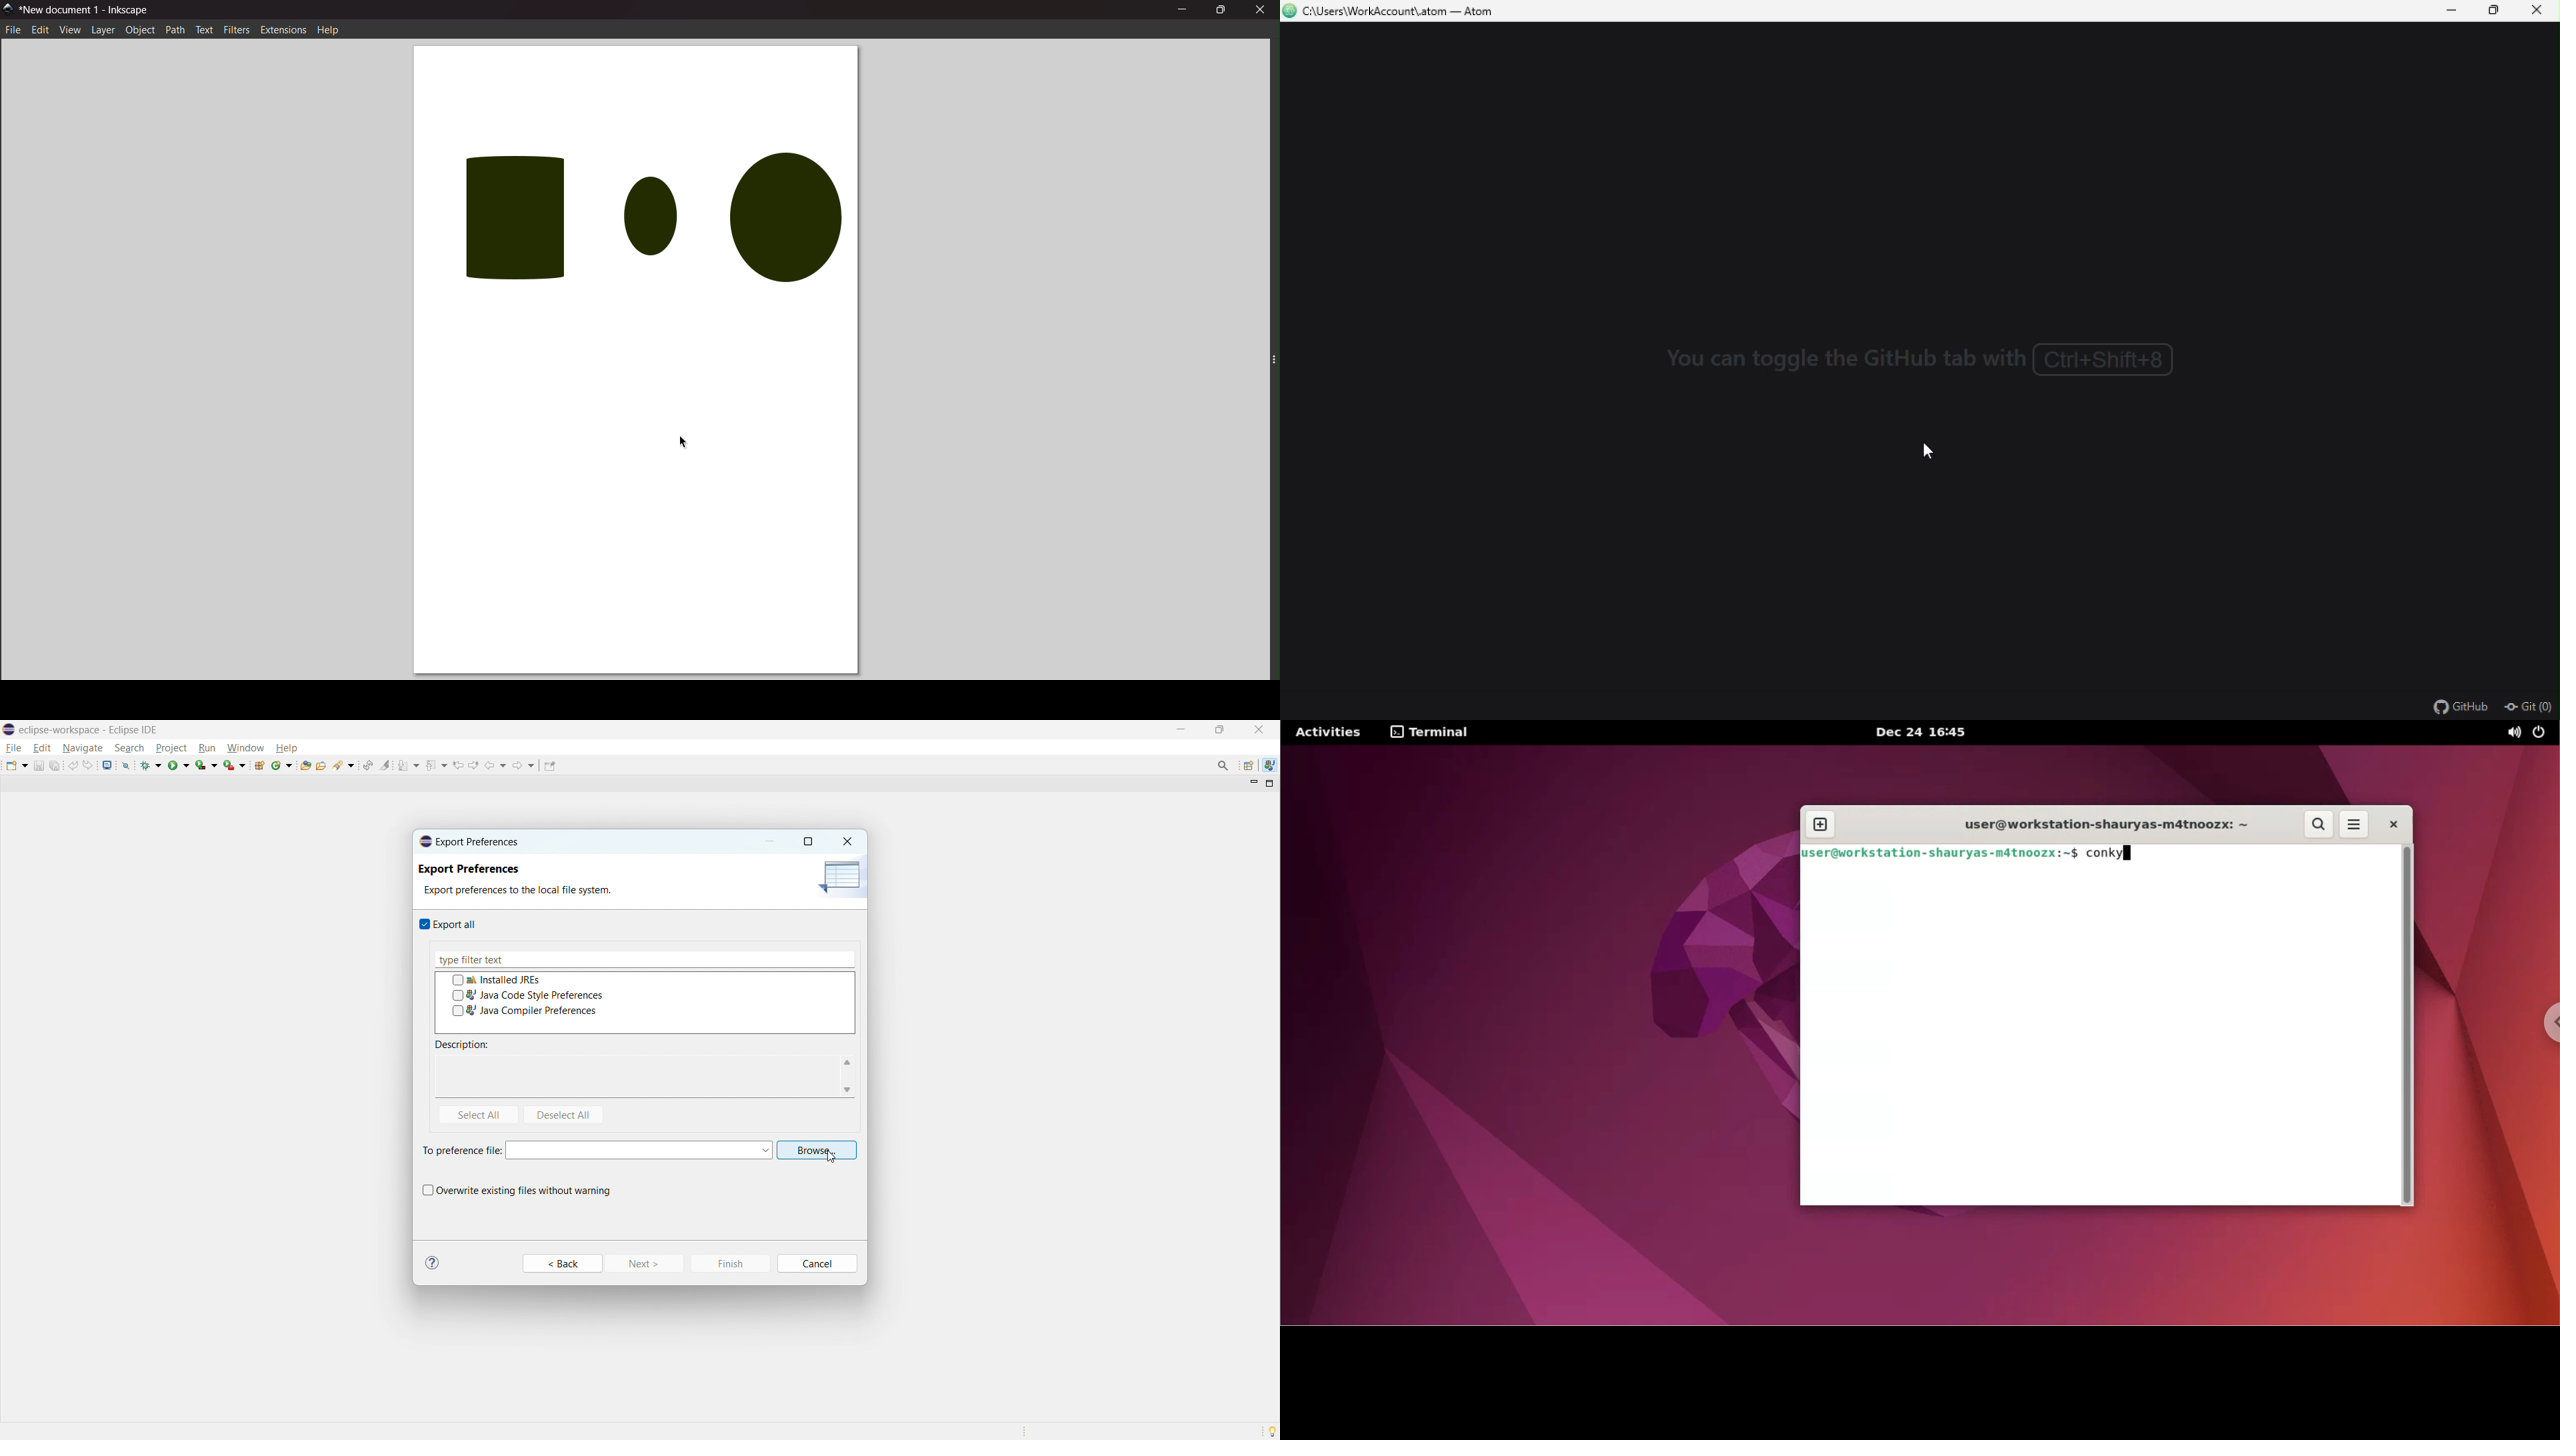  Describe the element at coordinates (1267, 358) in the screenshot. I see `expand` at that location.